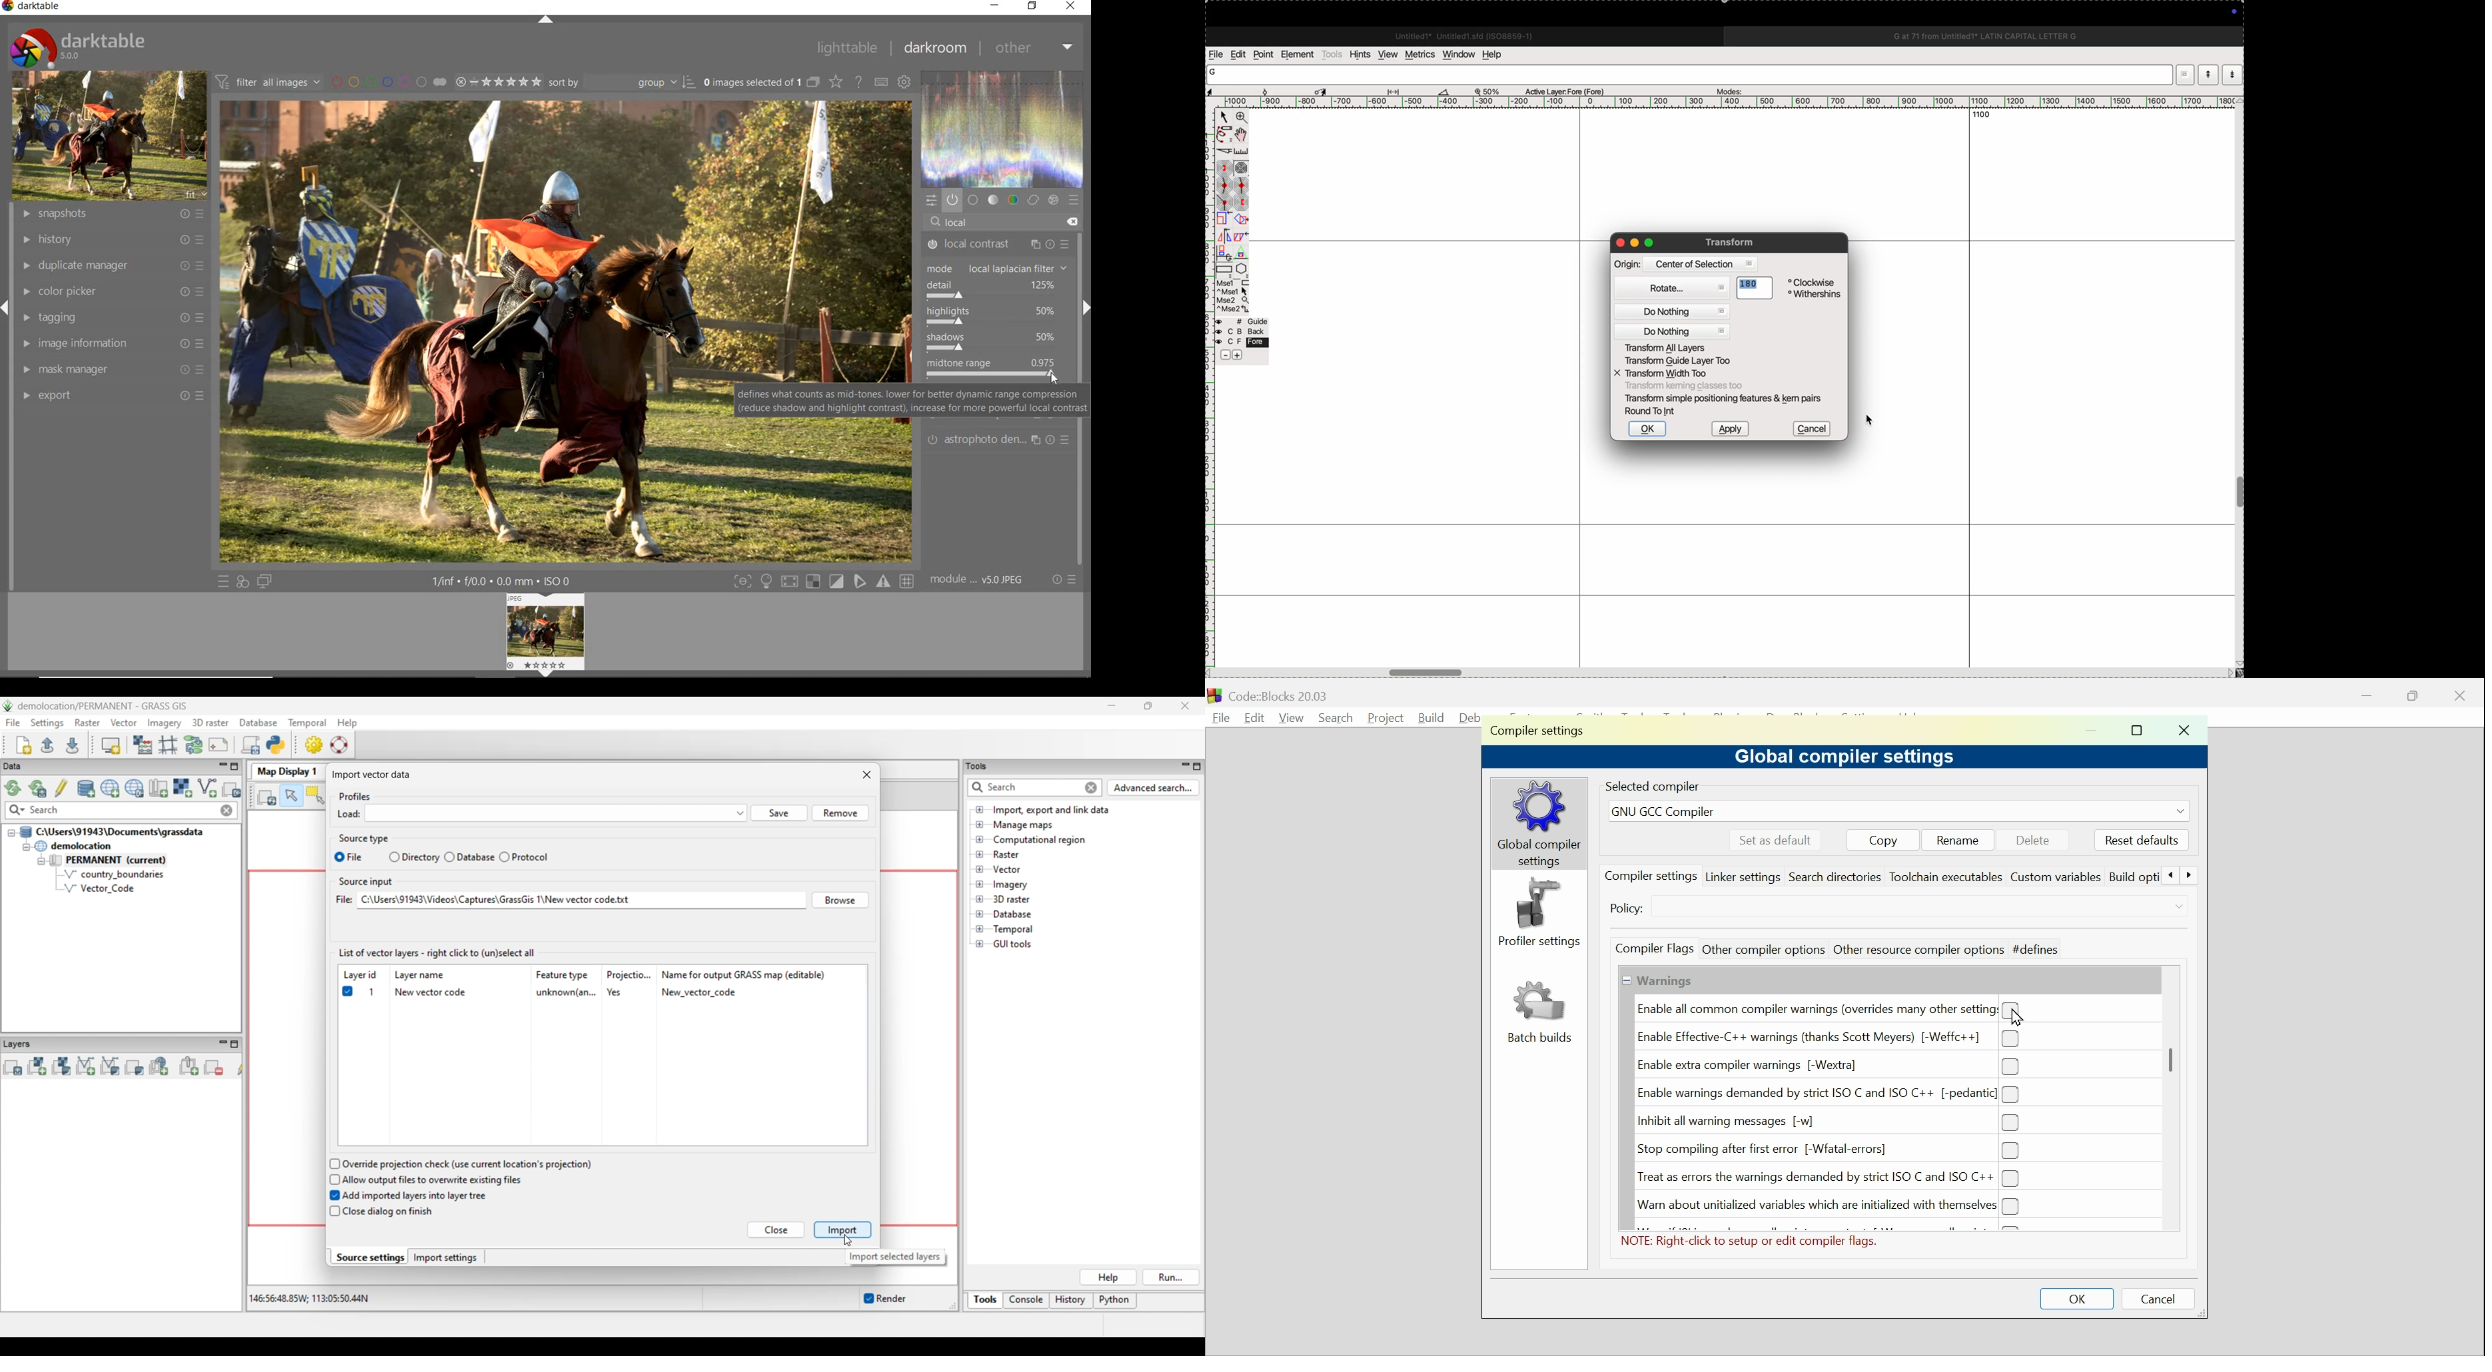  Describe the element at coordinates (983, 579) in the screenshot. I see `module order` at that location.